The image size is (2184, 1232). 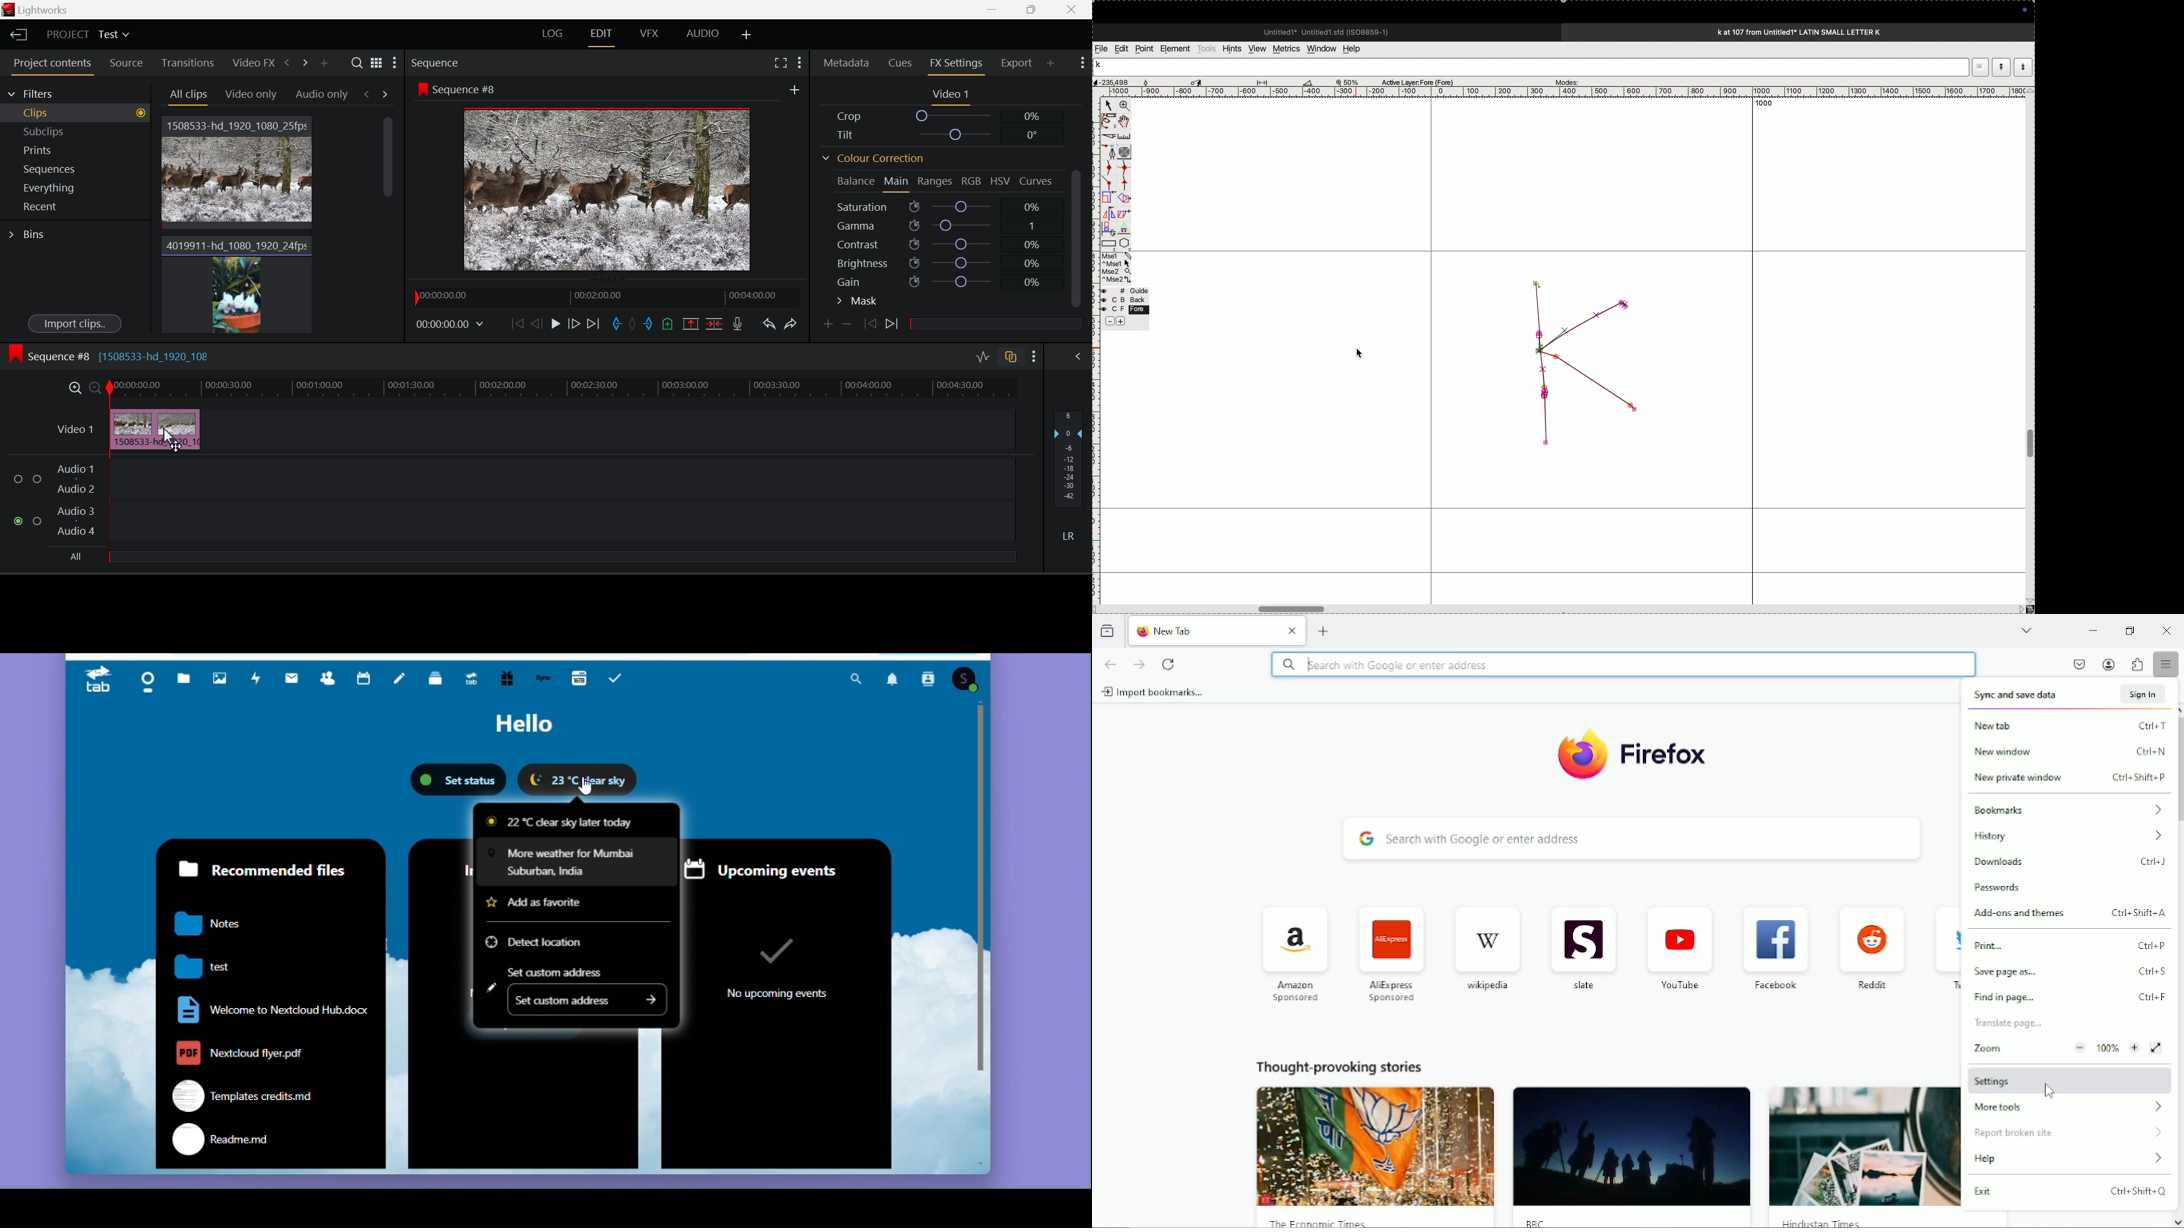 I want to click on Photos, so click(x=223, y=681).